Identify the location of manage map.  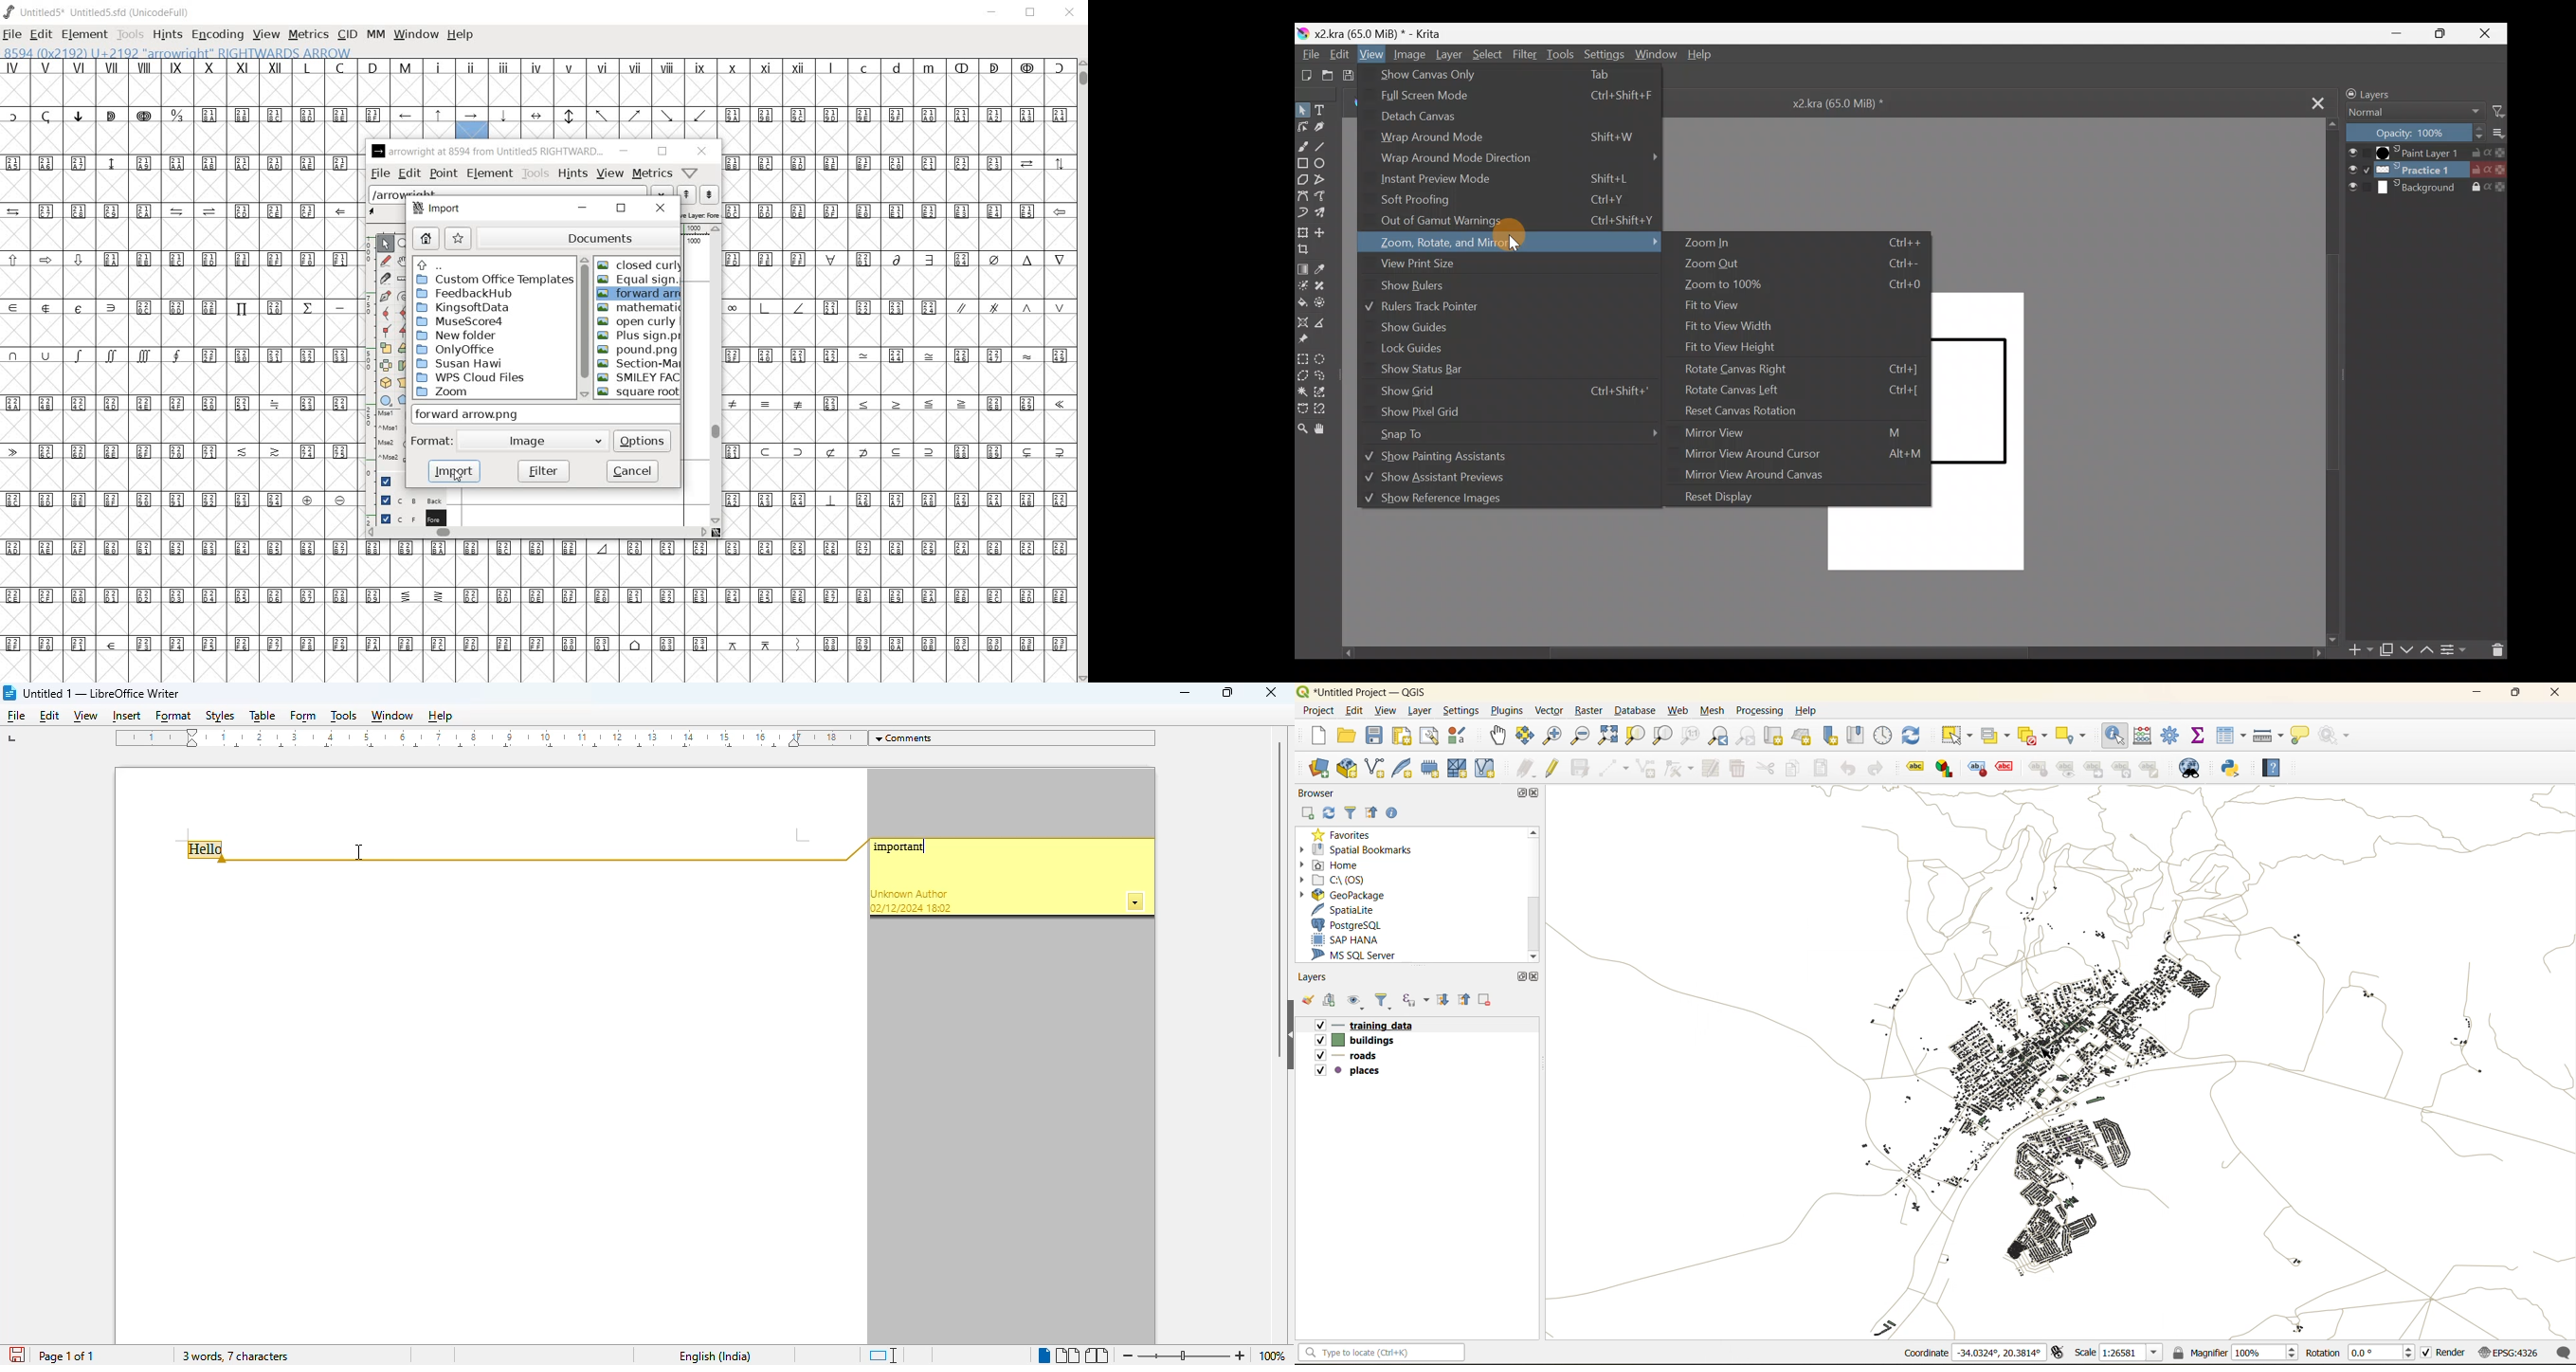
(1357, 1003).